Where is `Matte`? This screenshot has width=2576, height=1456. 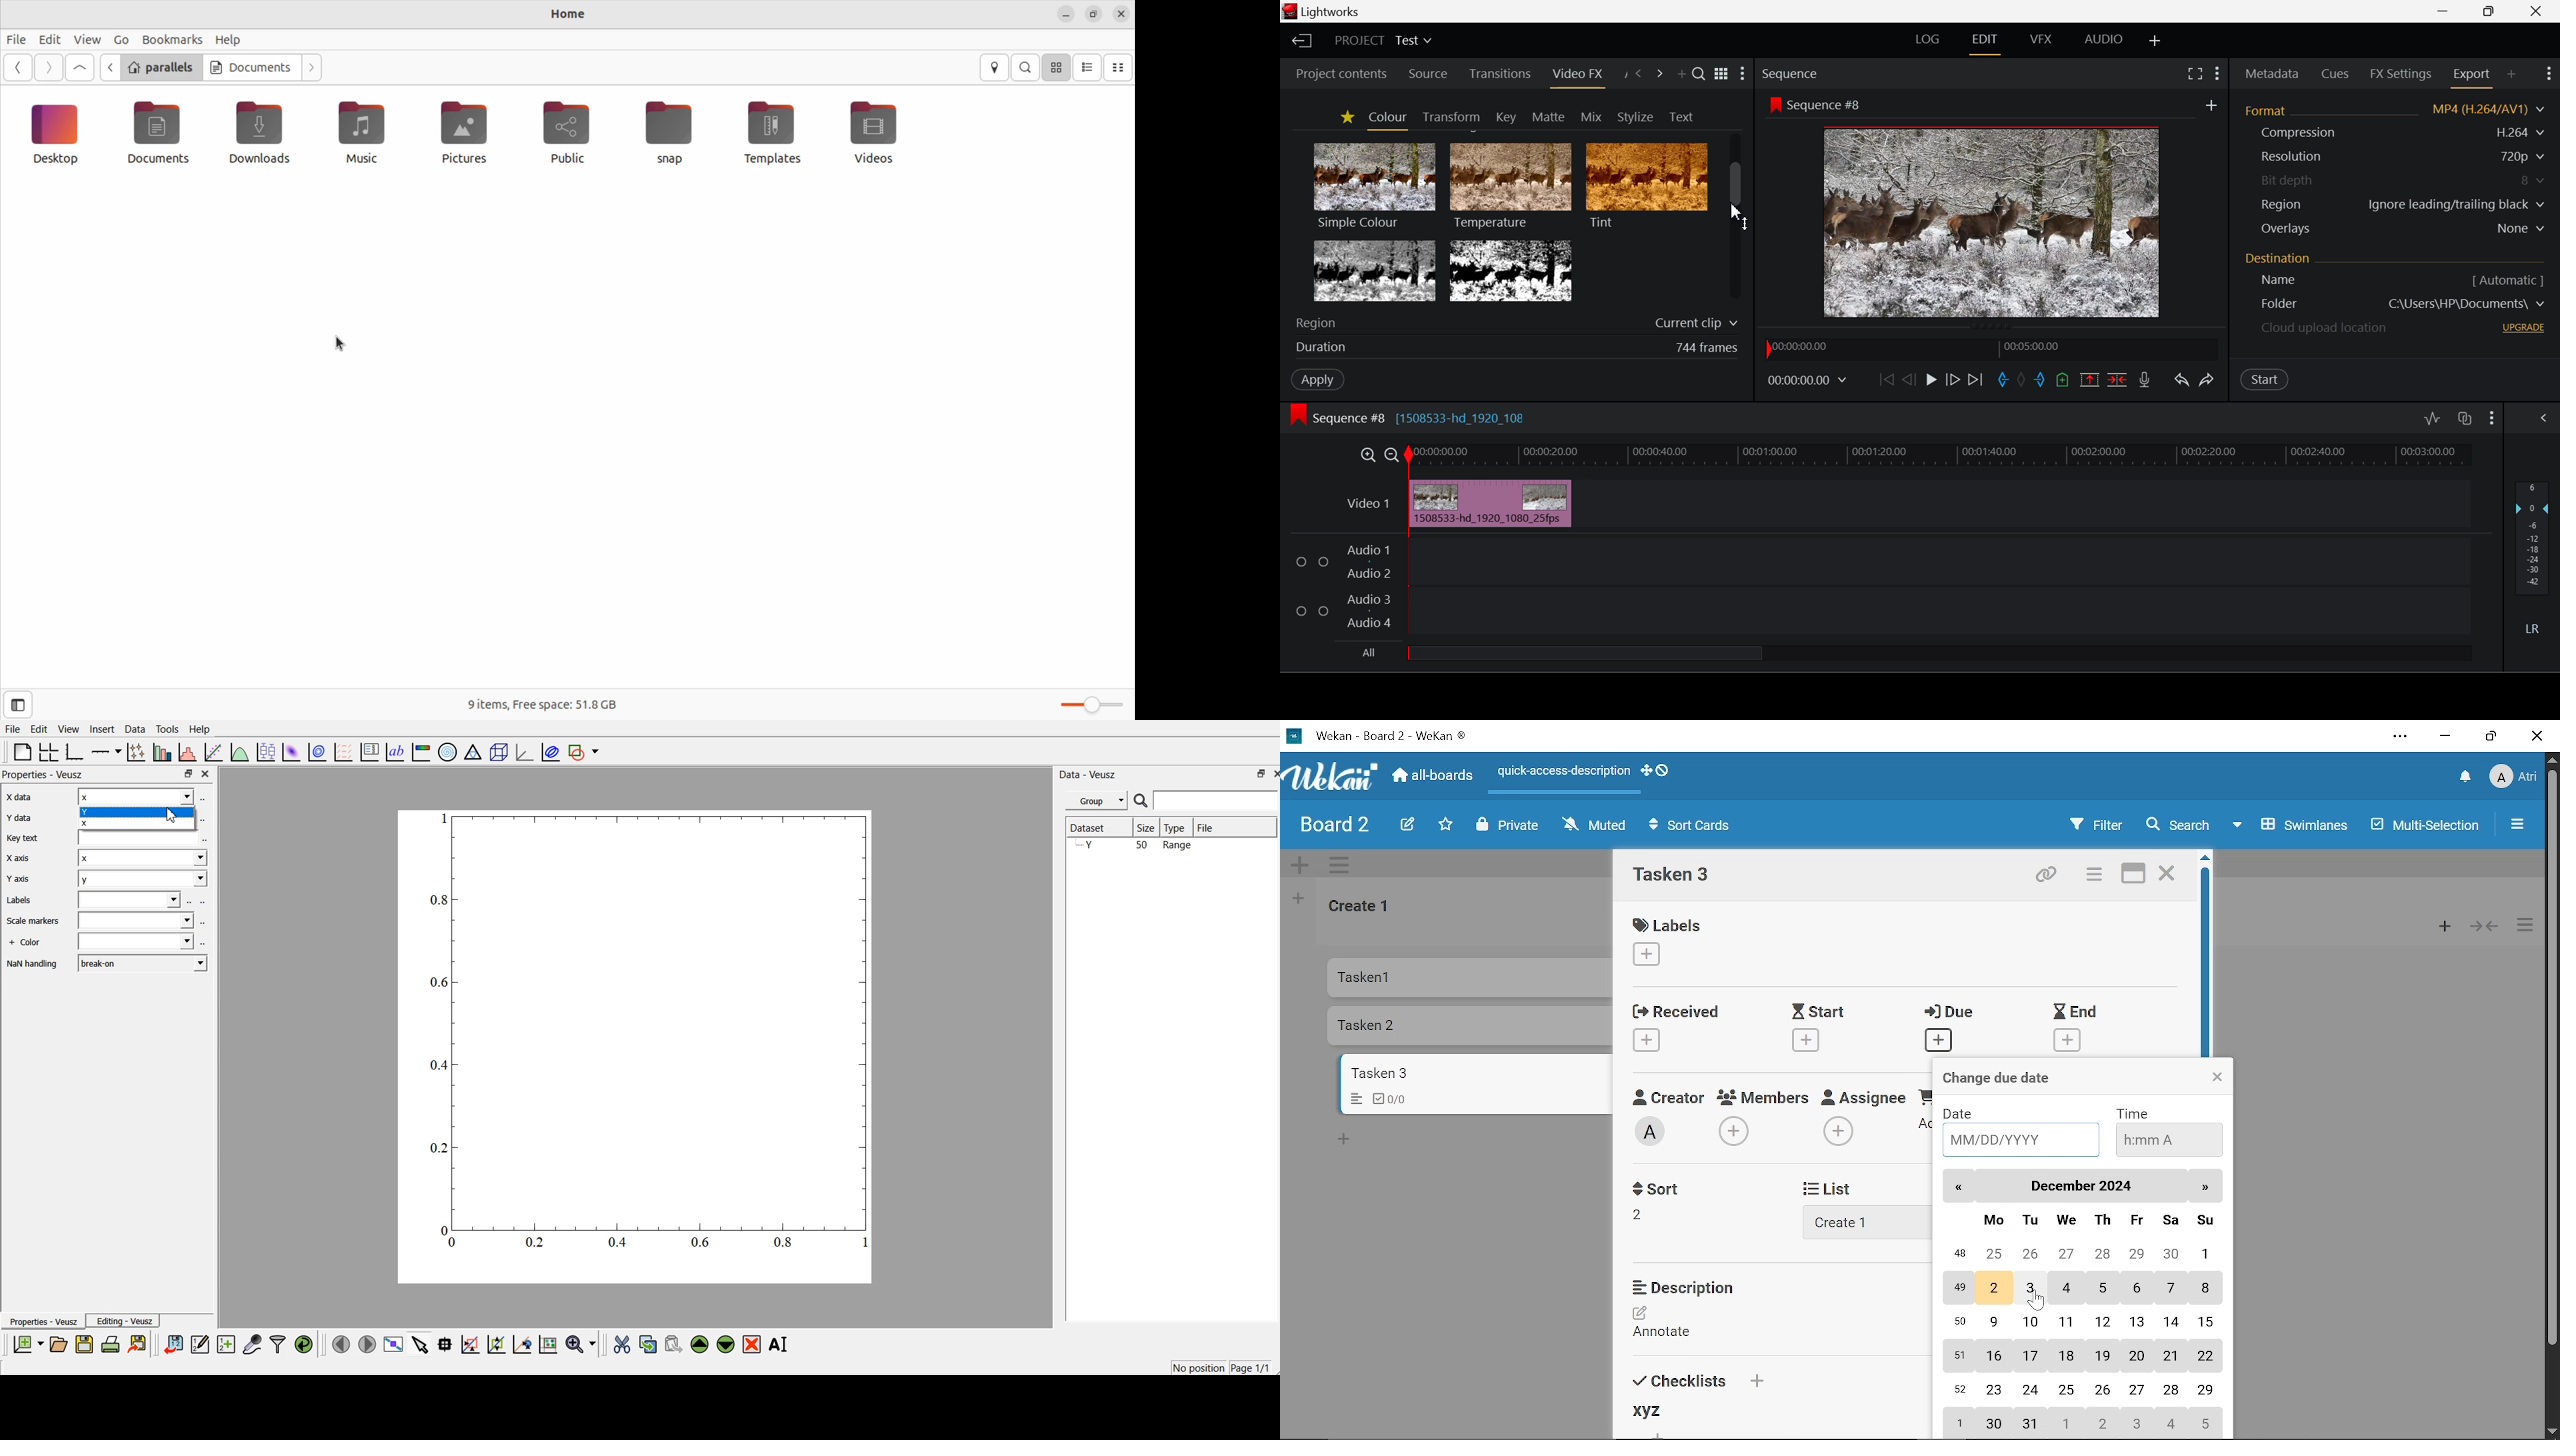 Matte is located at coordinates (1548, 117).